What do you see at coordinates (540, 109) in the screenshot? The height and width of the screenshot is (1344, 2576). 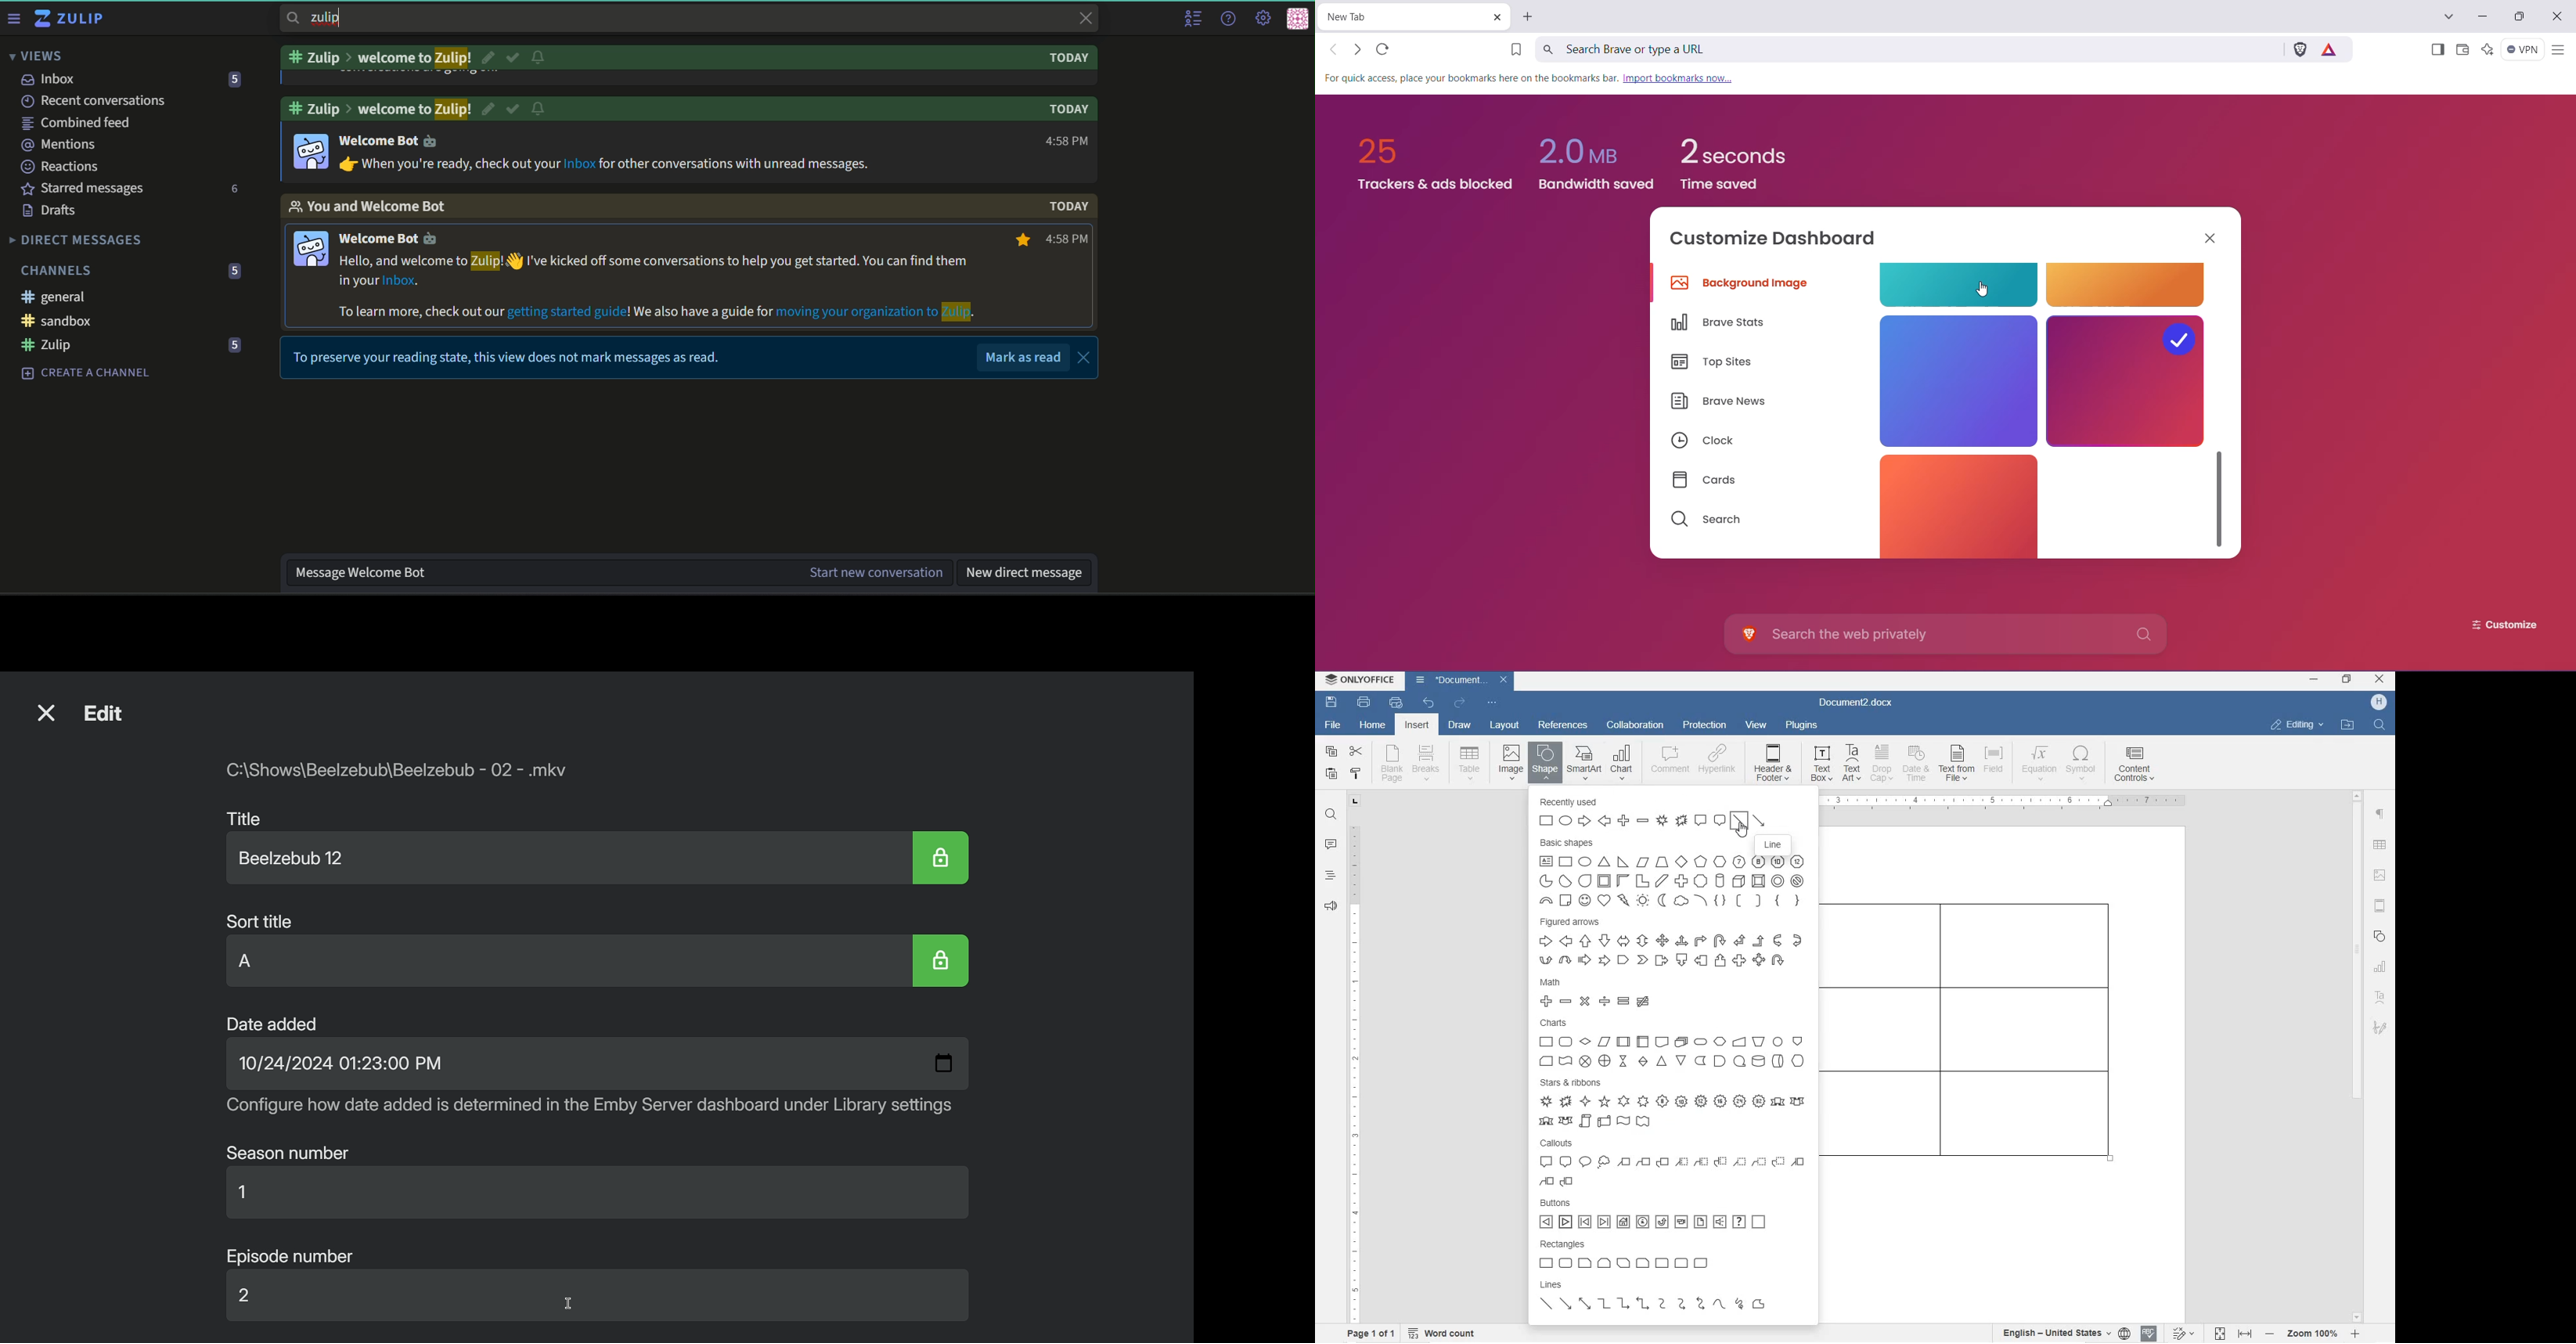 I see `notification` at bounding box center [540, 109].